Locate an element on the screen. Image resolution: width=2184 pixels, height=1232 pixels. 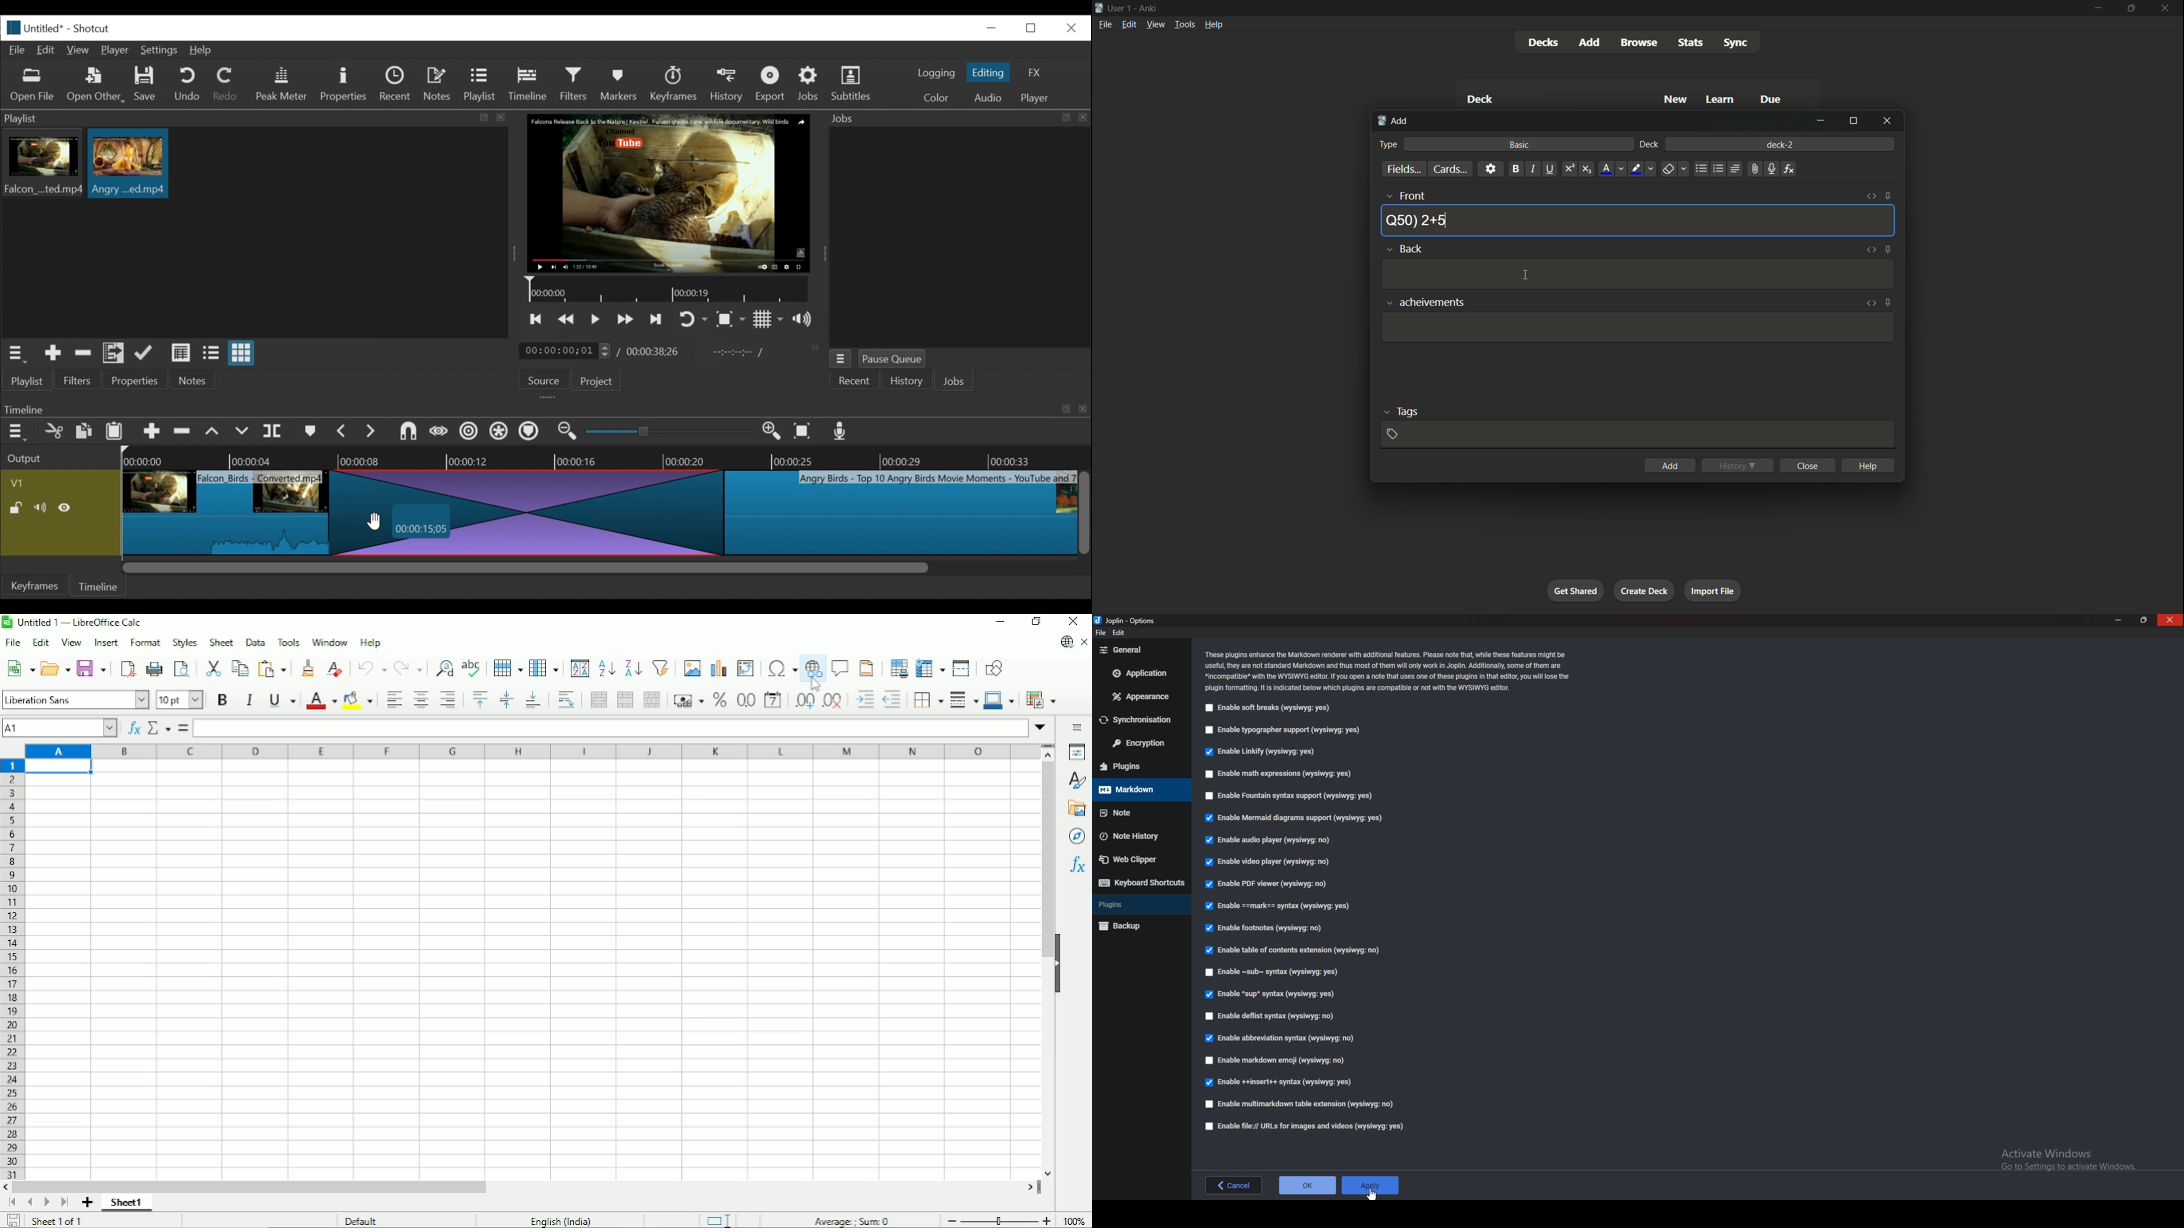
maximize is located at coordinates (1852, 122).